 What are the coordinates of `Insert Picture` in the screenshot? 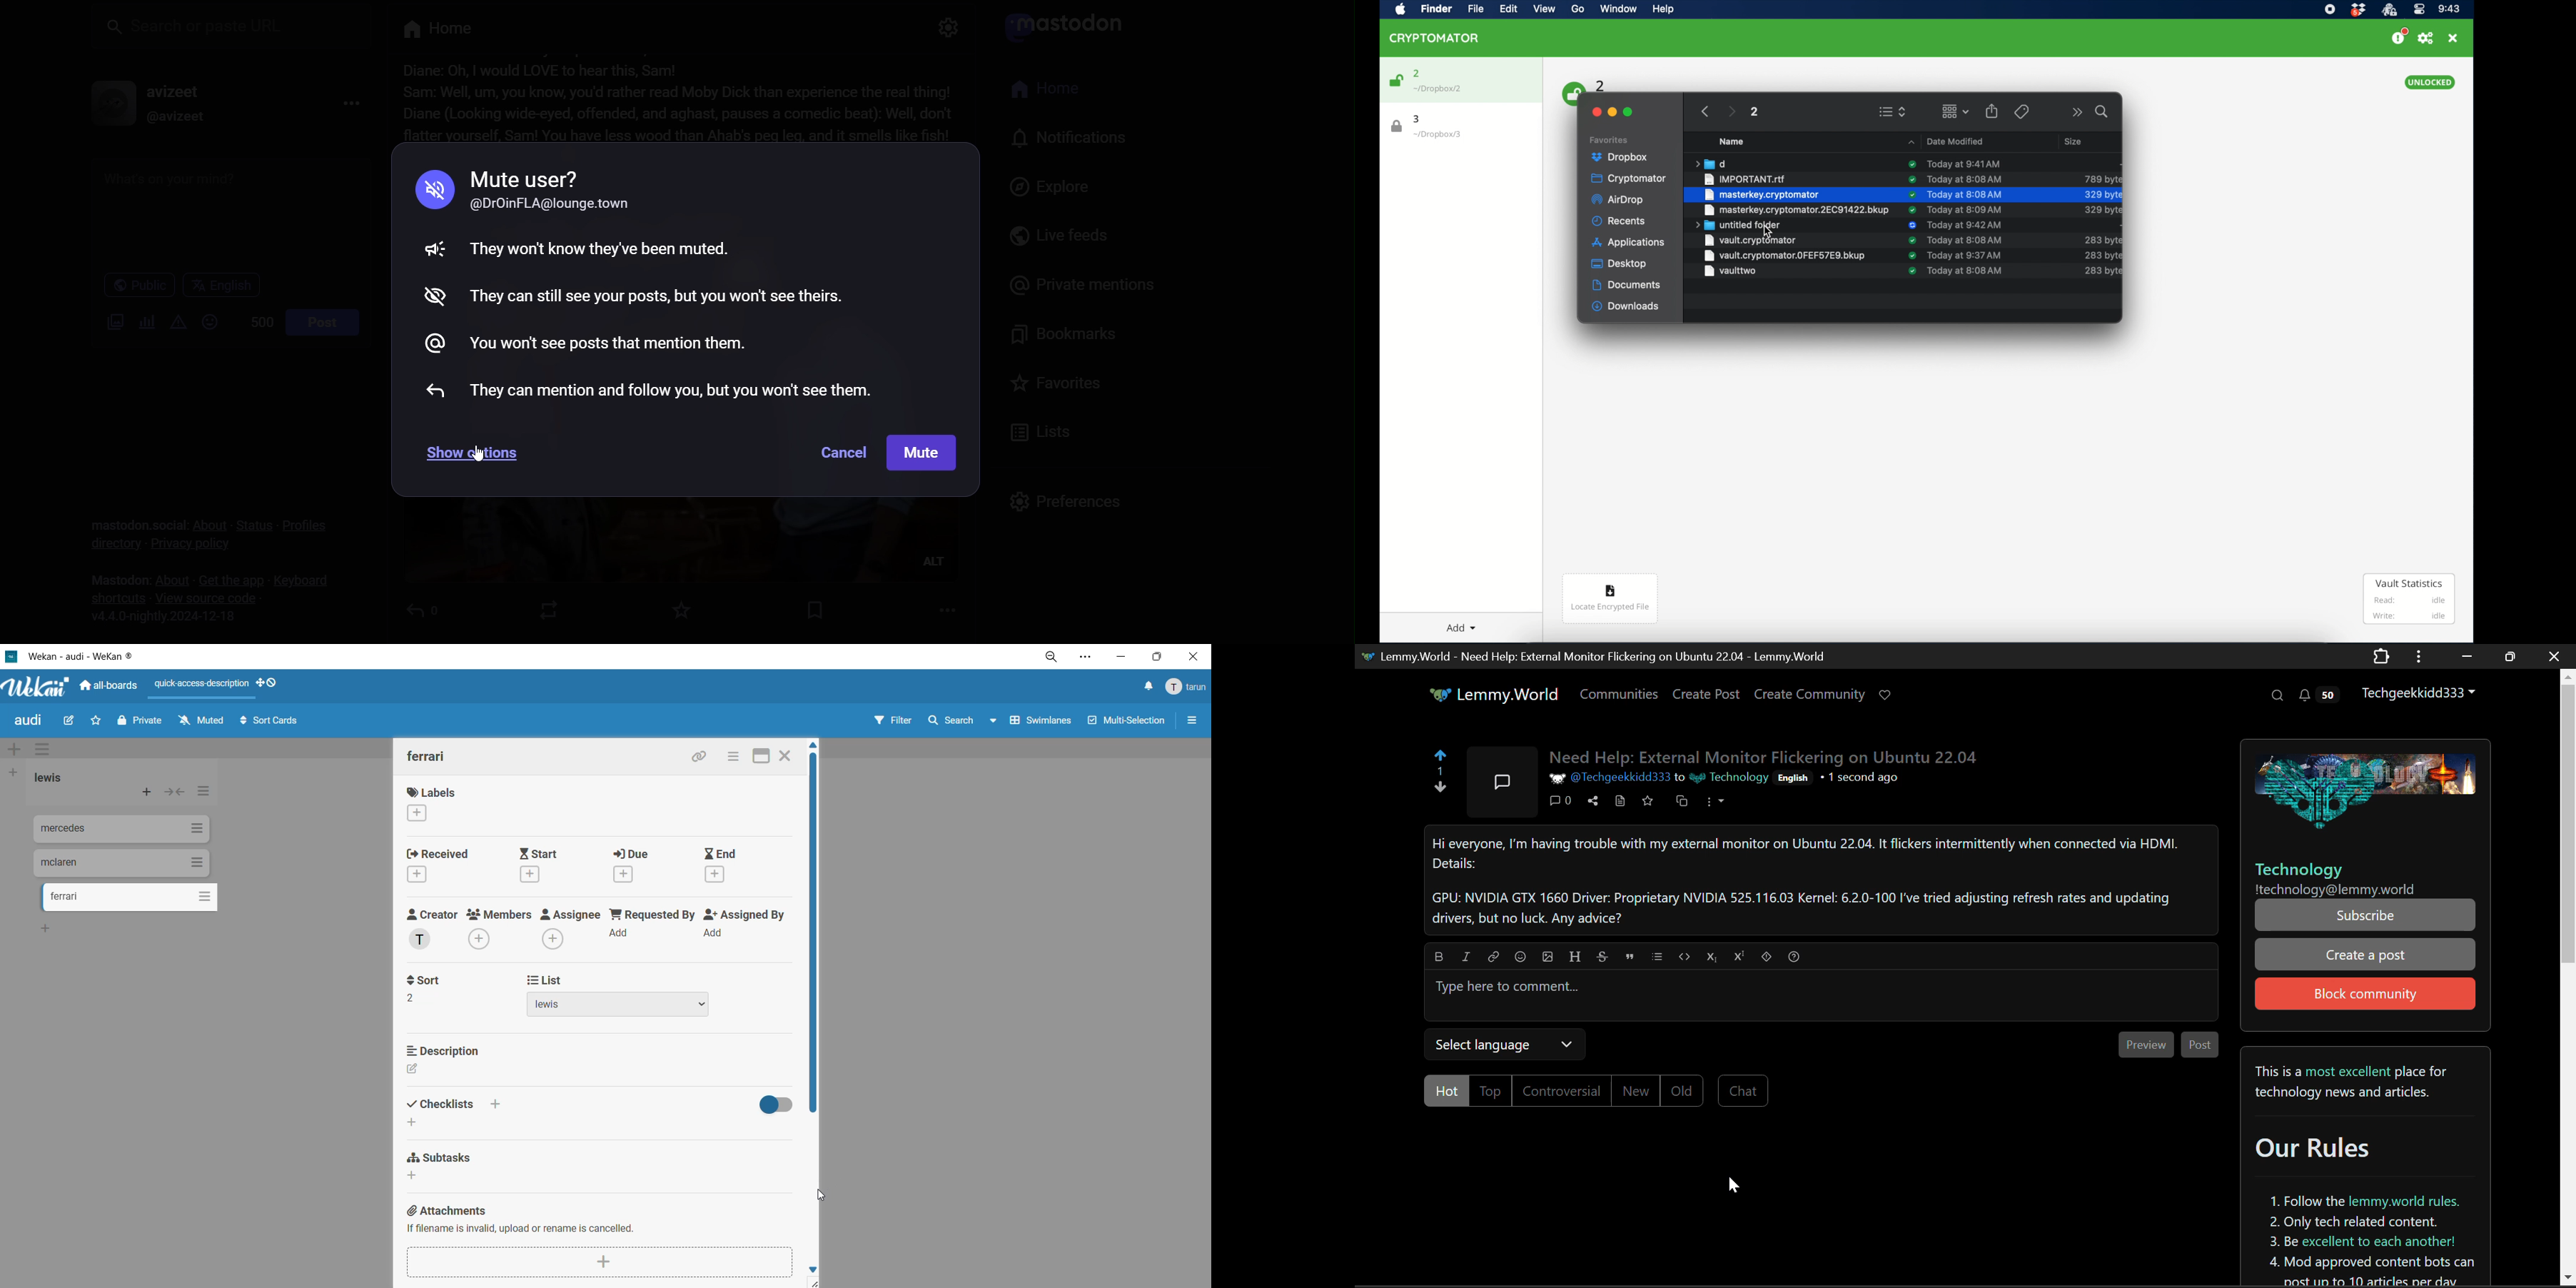 It's located at (1547, 956).